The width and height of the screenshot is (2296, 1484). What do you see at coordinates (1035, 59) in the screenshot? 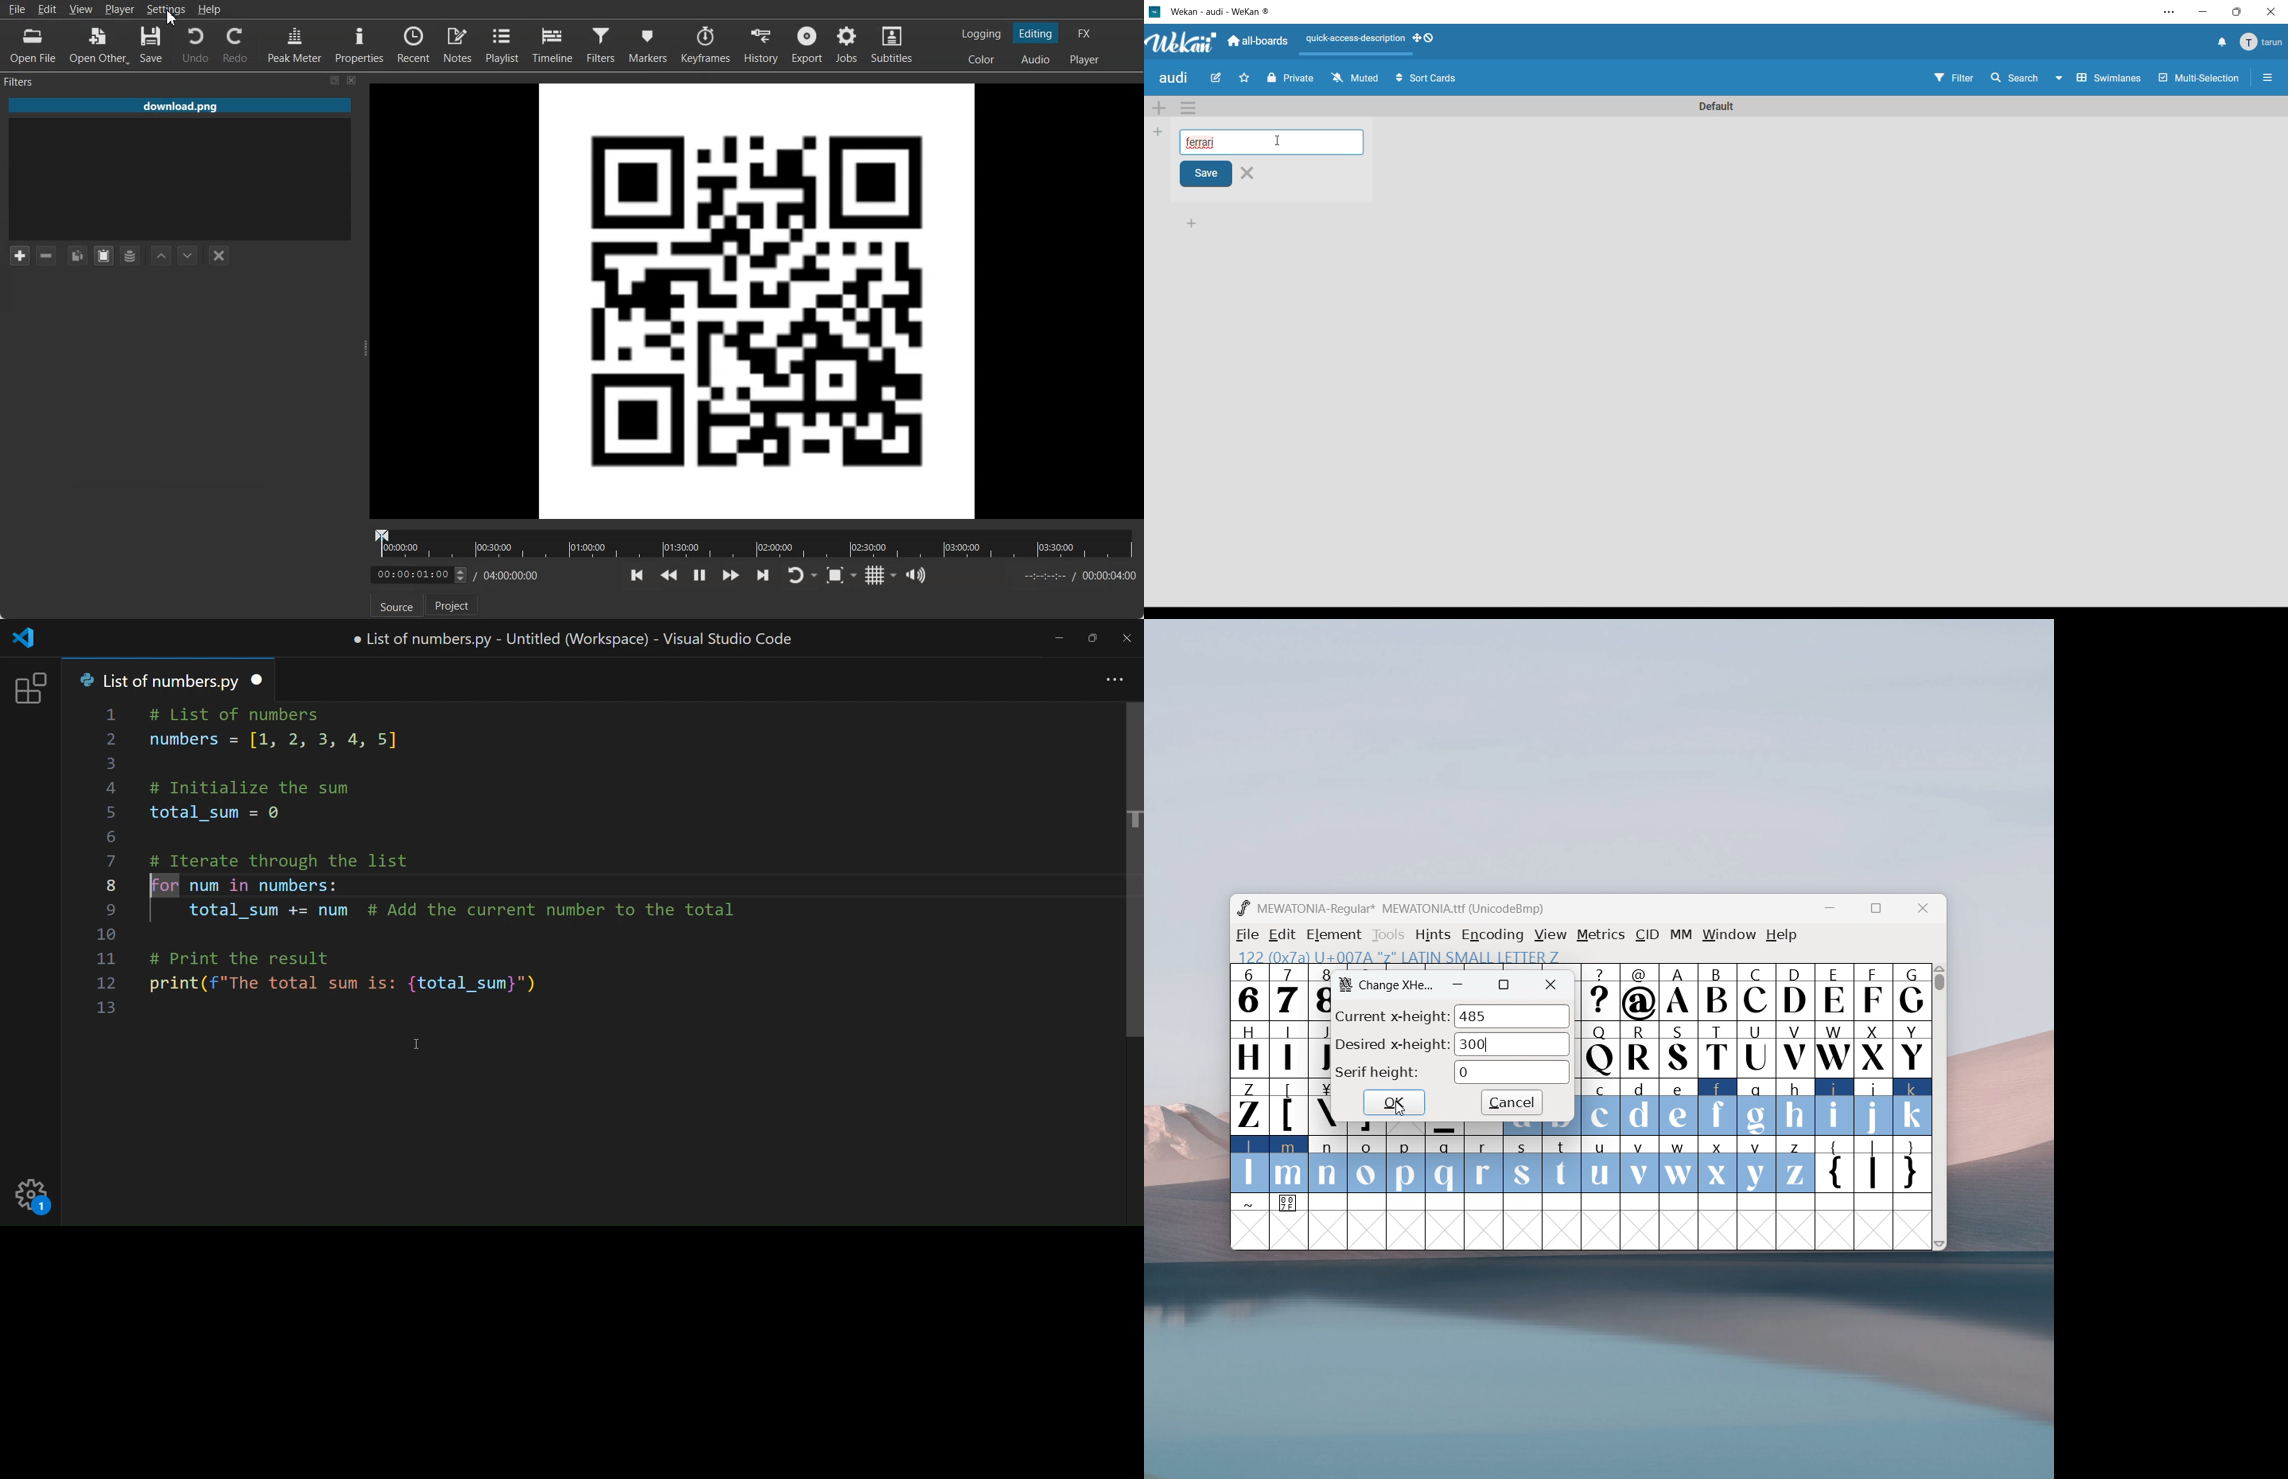
I see `Switch to the Audio layout` at bounding box center [1035, 59].